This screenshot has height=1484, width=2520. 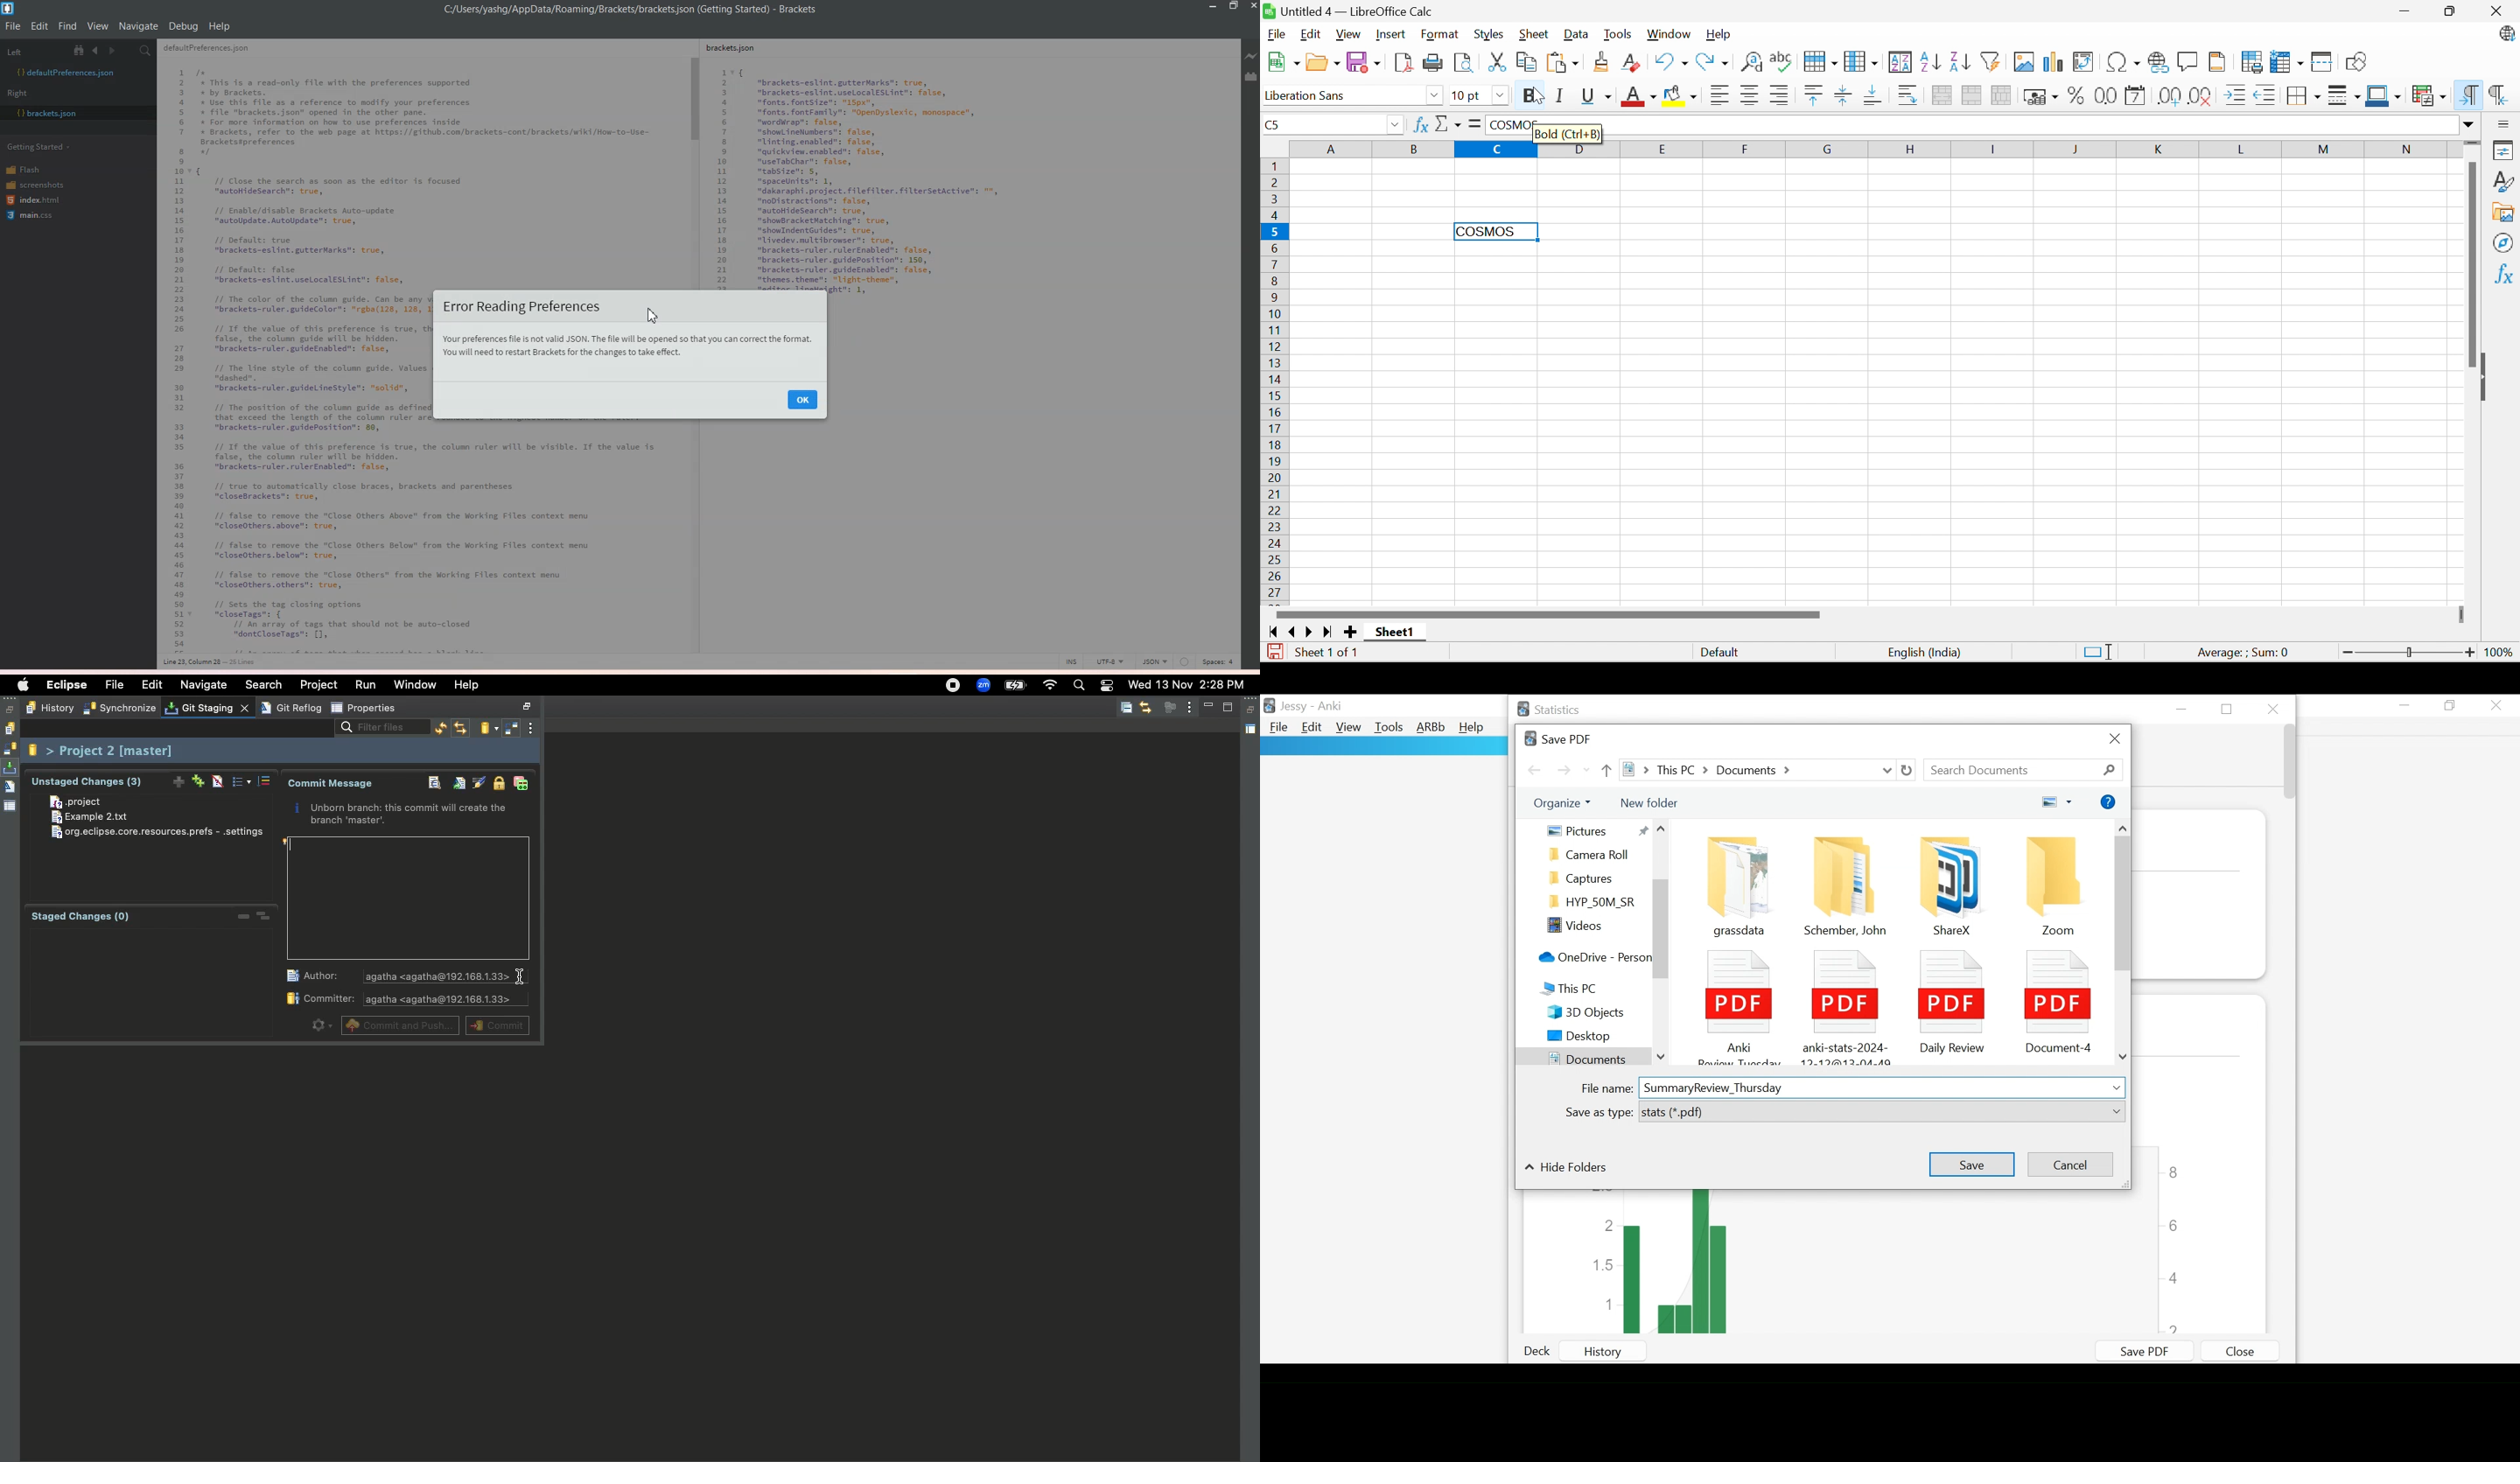 I want to click on Toggle Print Preview, so click(x=1464, y=62).